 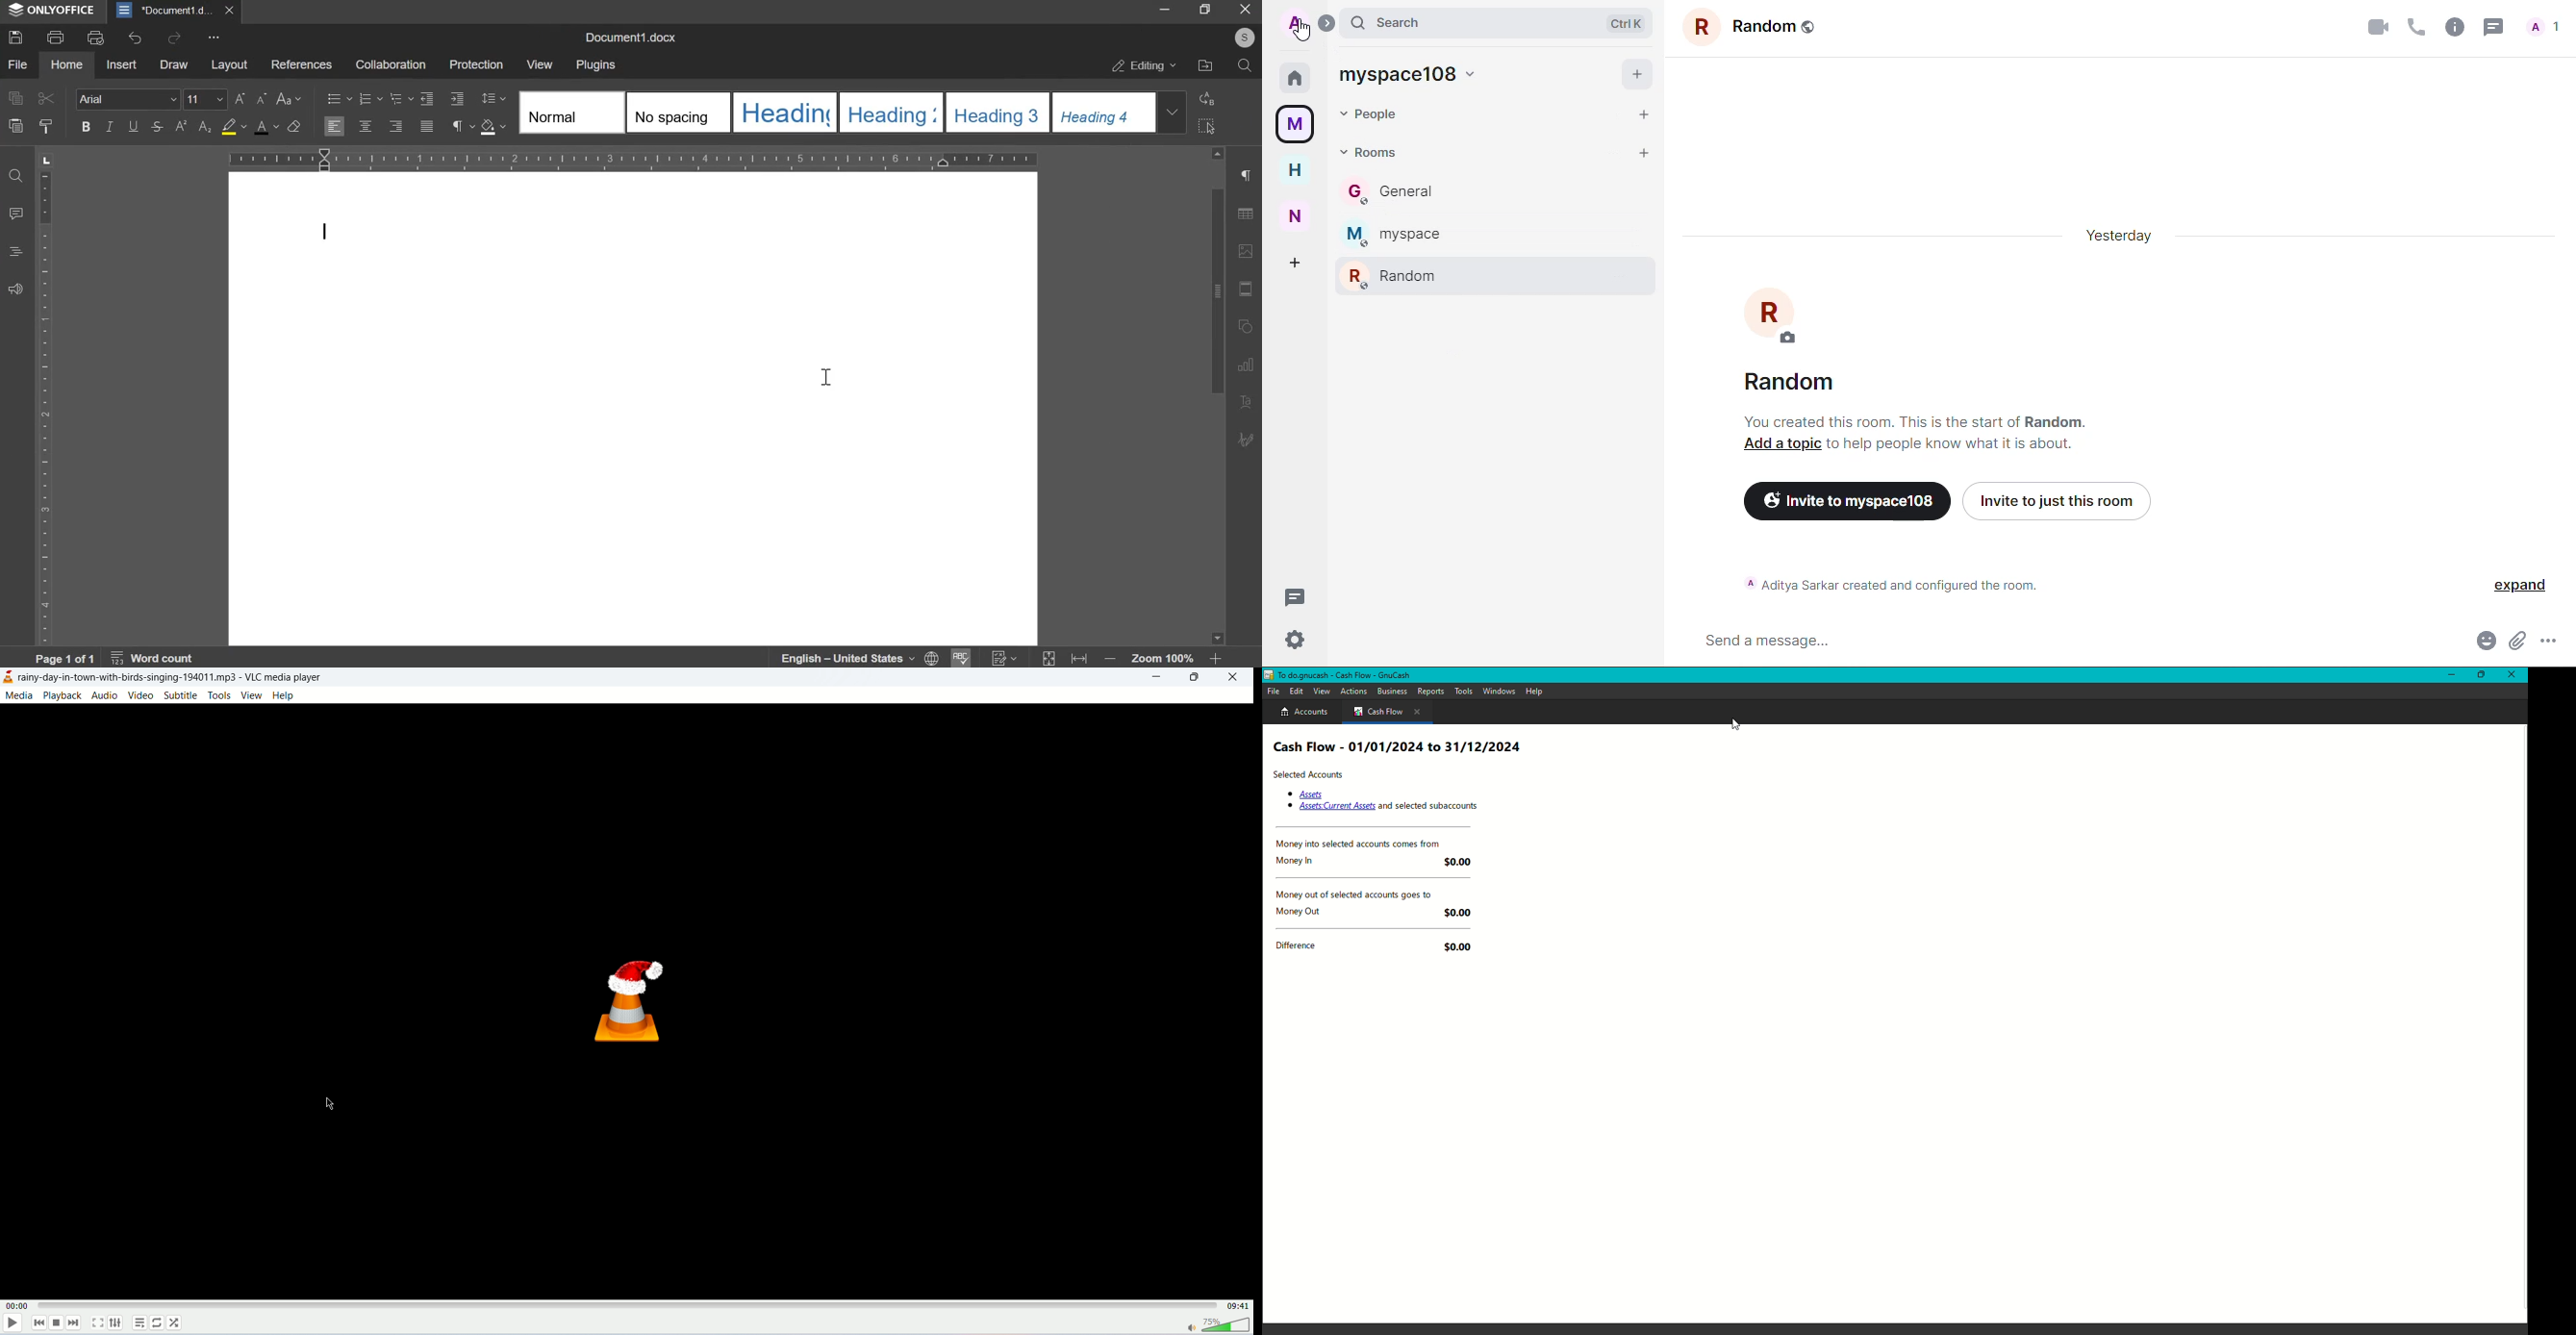 What do you see at coordinates (1643, 113) in the screenshot?
I see `add` at bounding box center [1643, 113].